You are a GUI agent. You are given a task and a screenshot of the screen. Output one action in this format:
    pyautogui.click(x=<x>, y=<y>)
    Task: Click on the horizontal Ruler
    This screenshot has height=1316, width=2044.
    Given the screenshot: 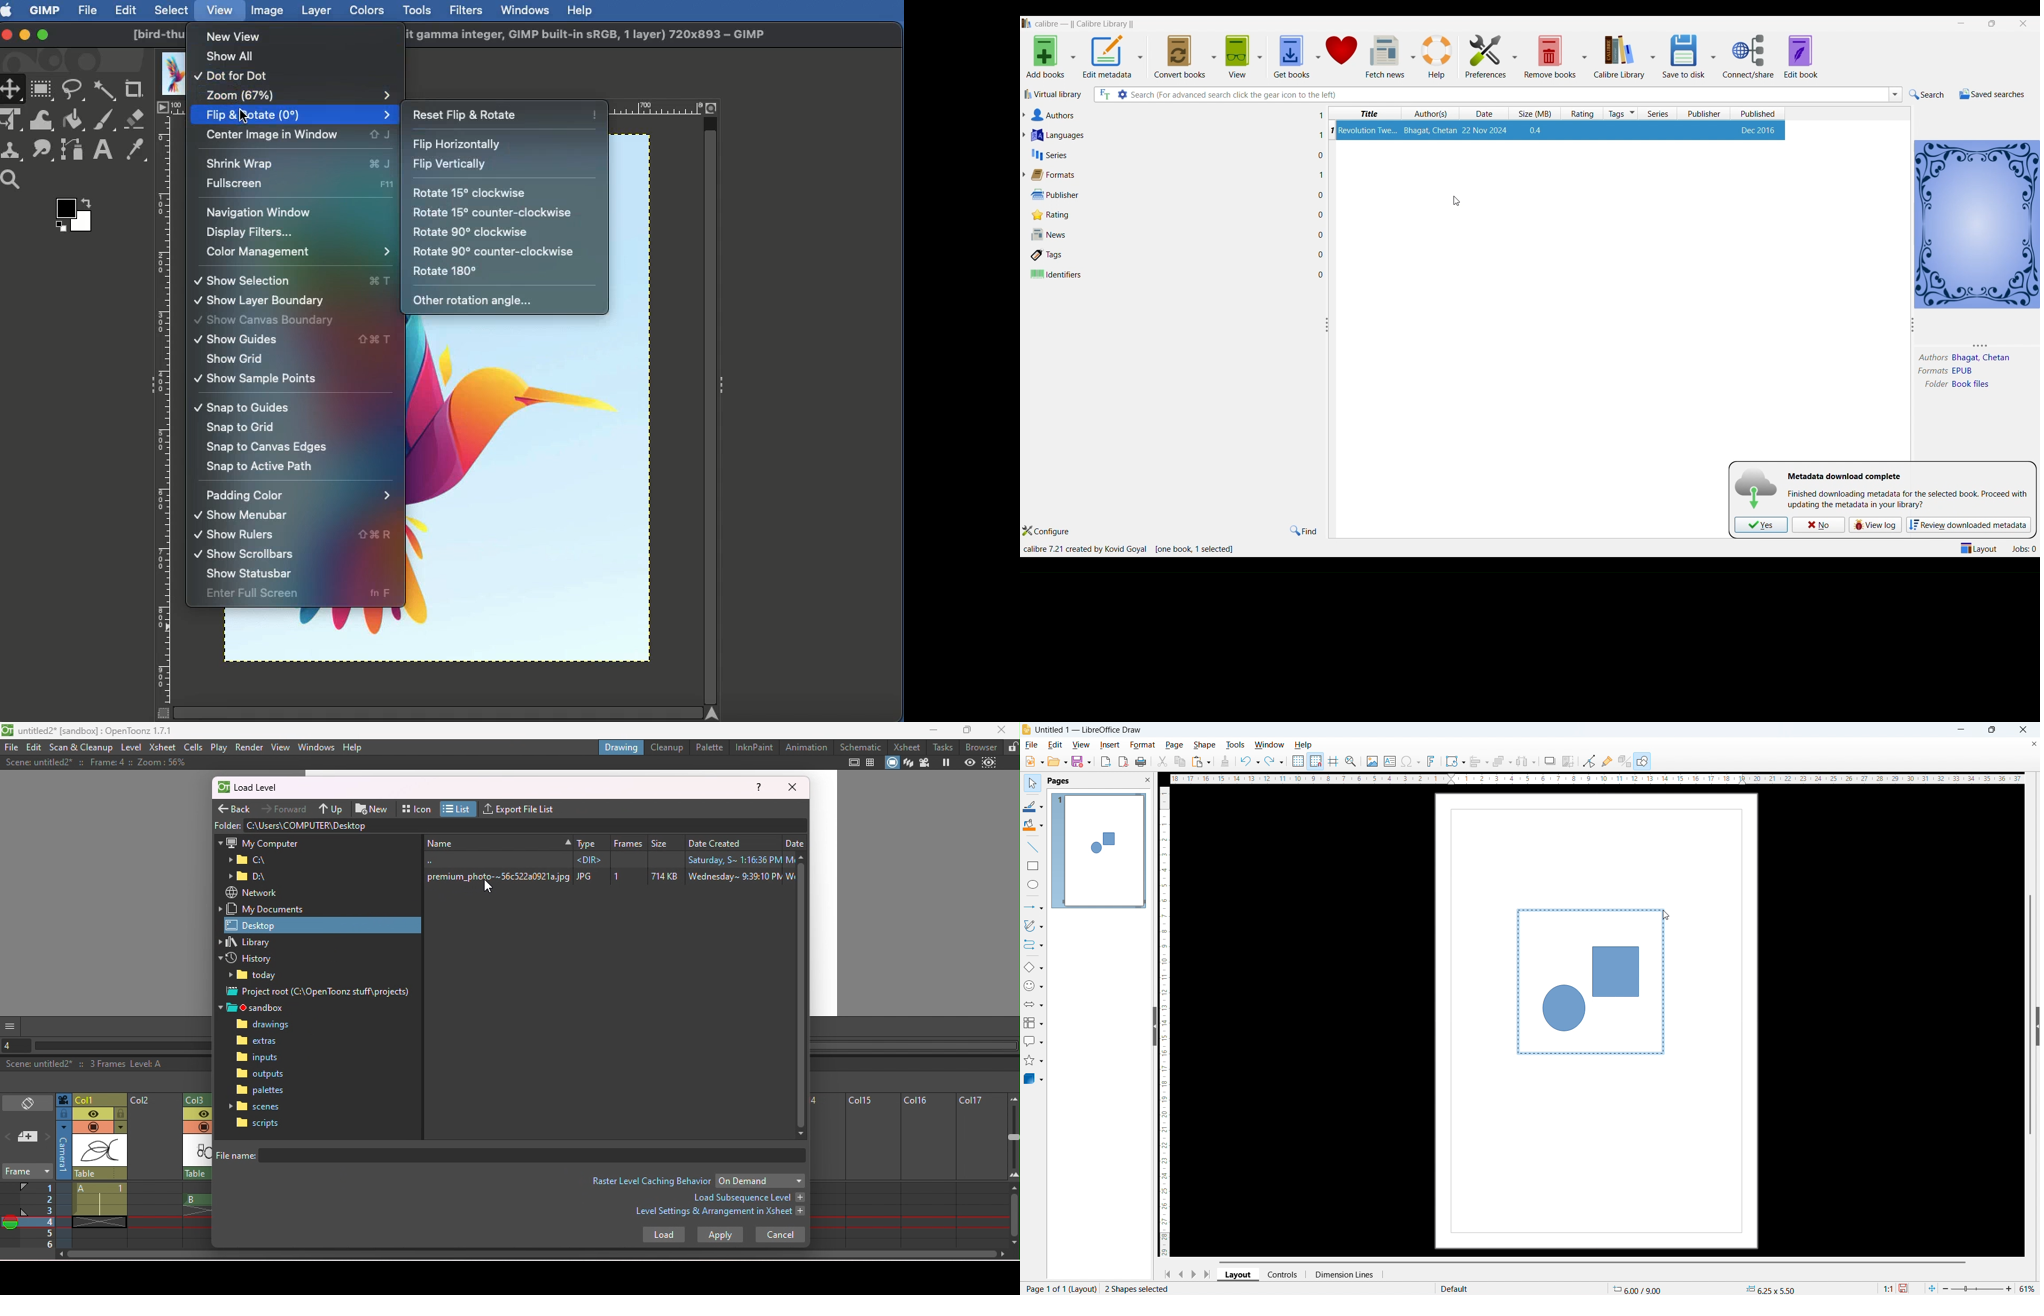 What is the action you would take?
    pyautogui.click(x=660, y=108)
    